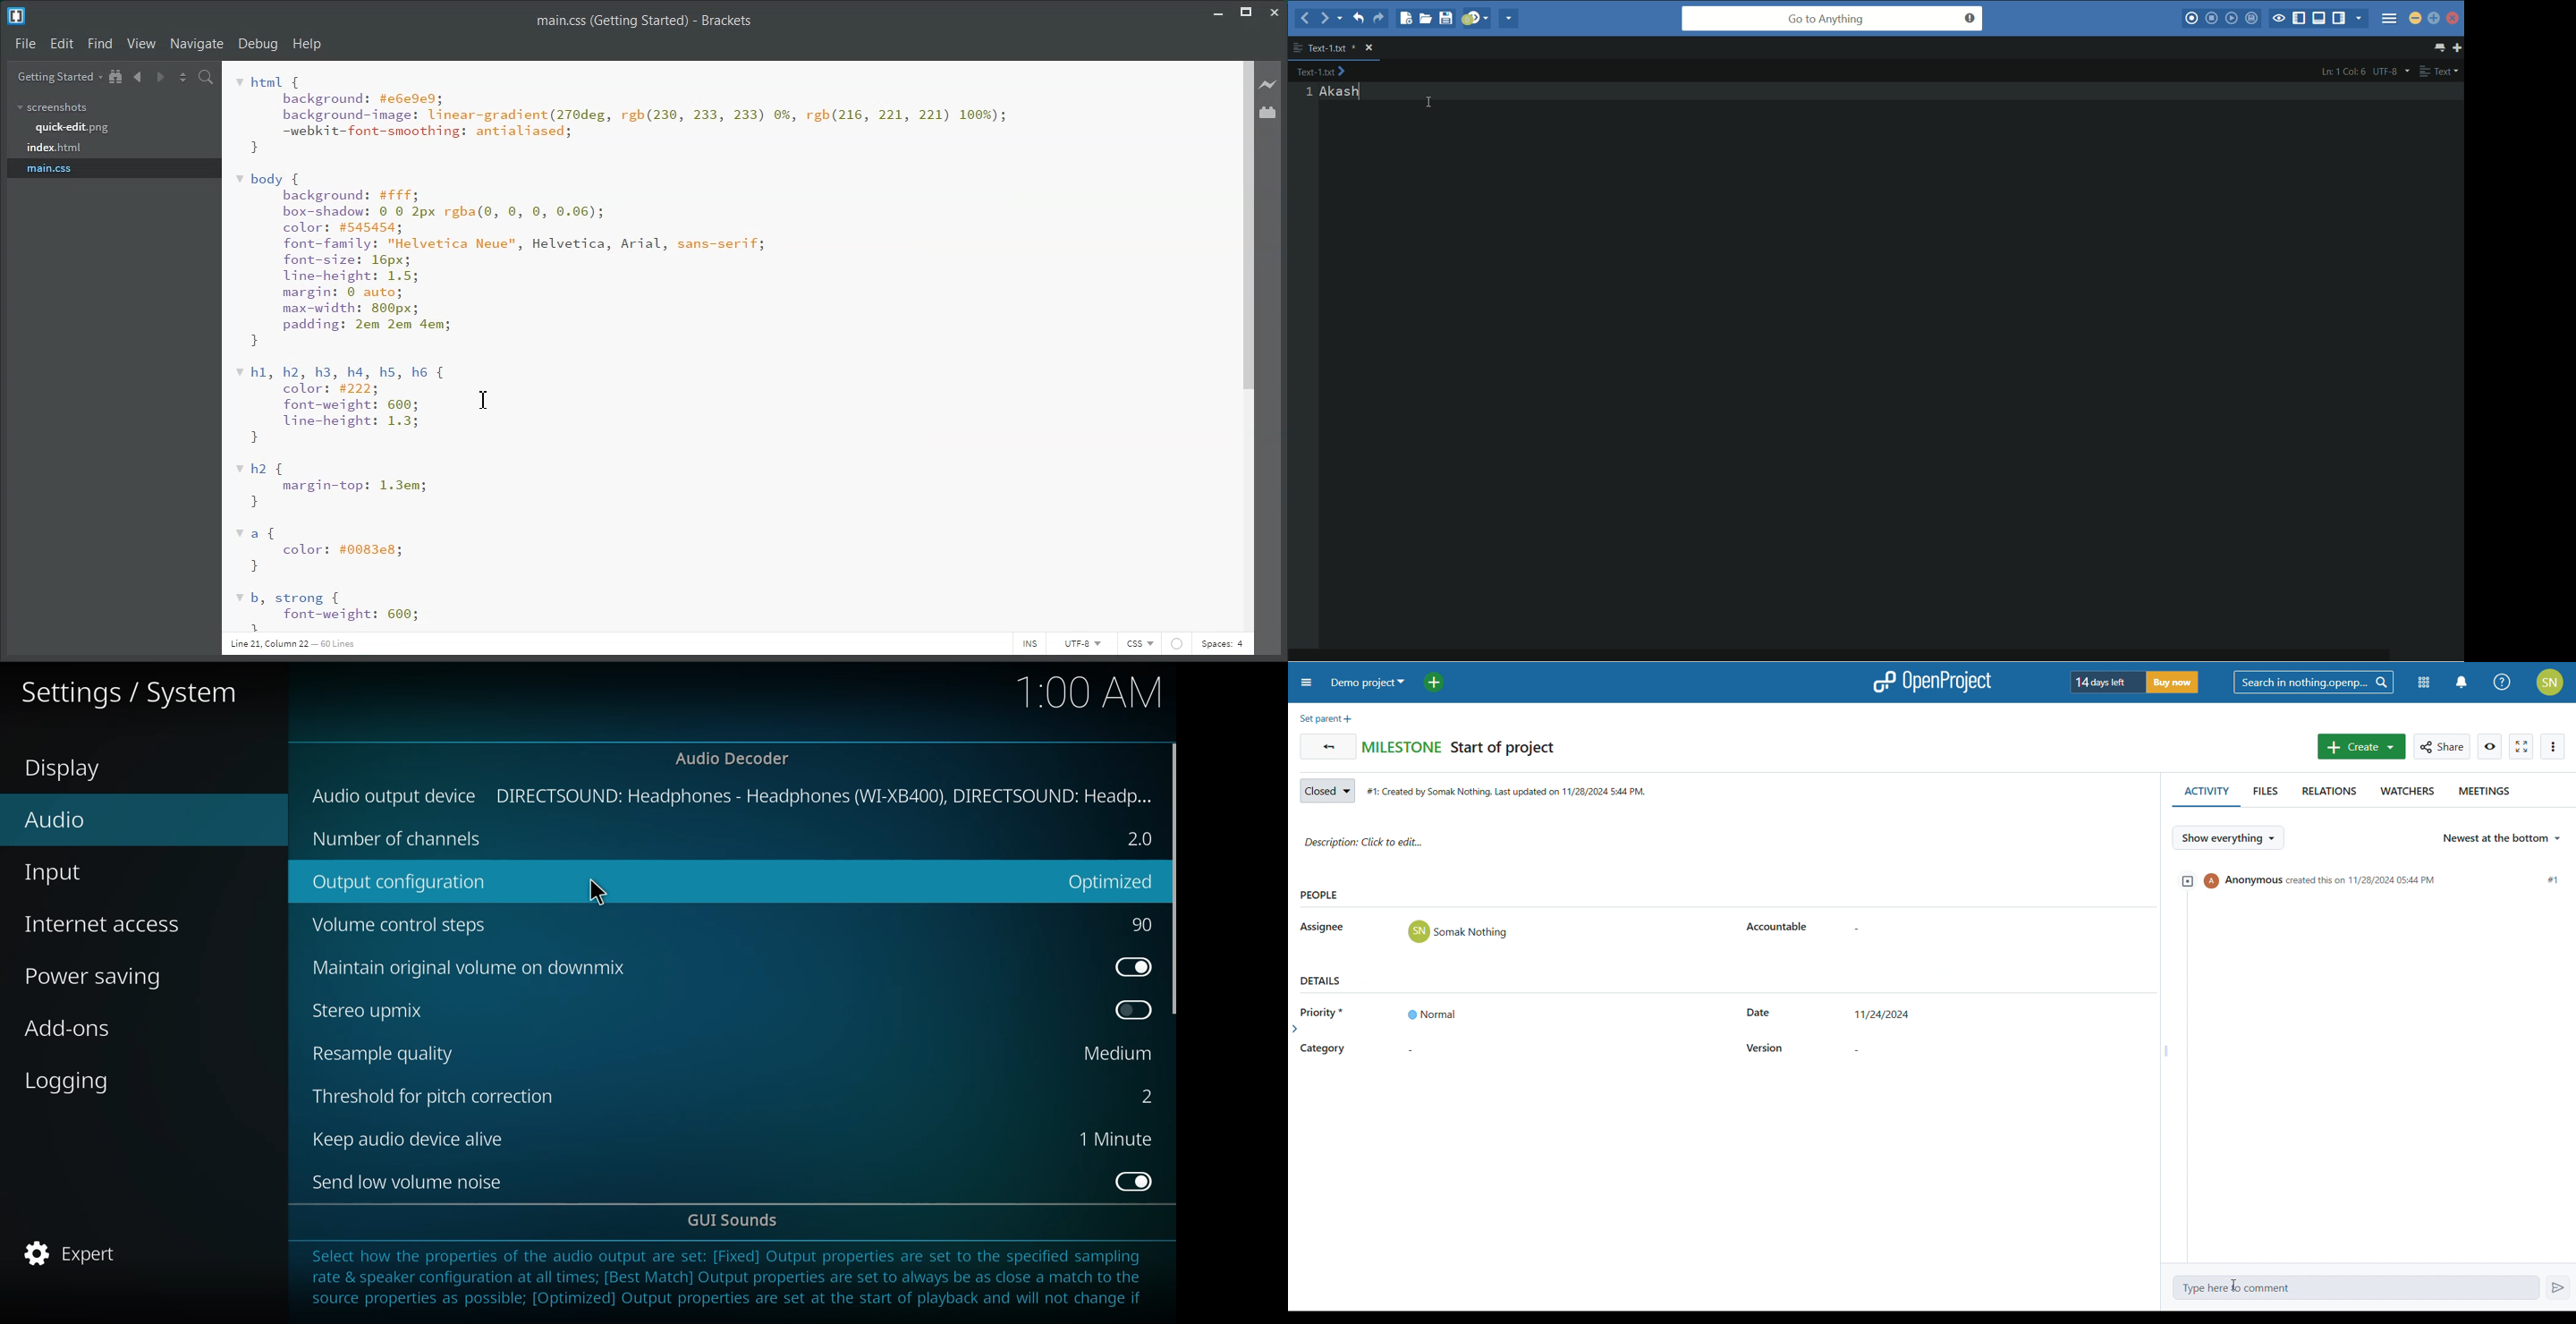 The width and height of the screenshot is (2576, 1344). I want to click on milestone, so click(1402, 746).